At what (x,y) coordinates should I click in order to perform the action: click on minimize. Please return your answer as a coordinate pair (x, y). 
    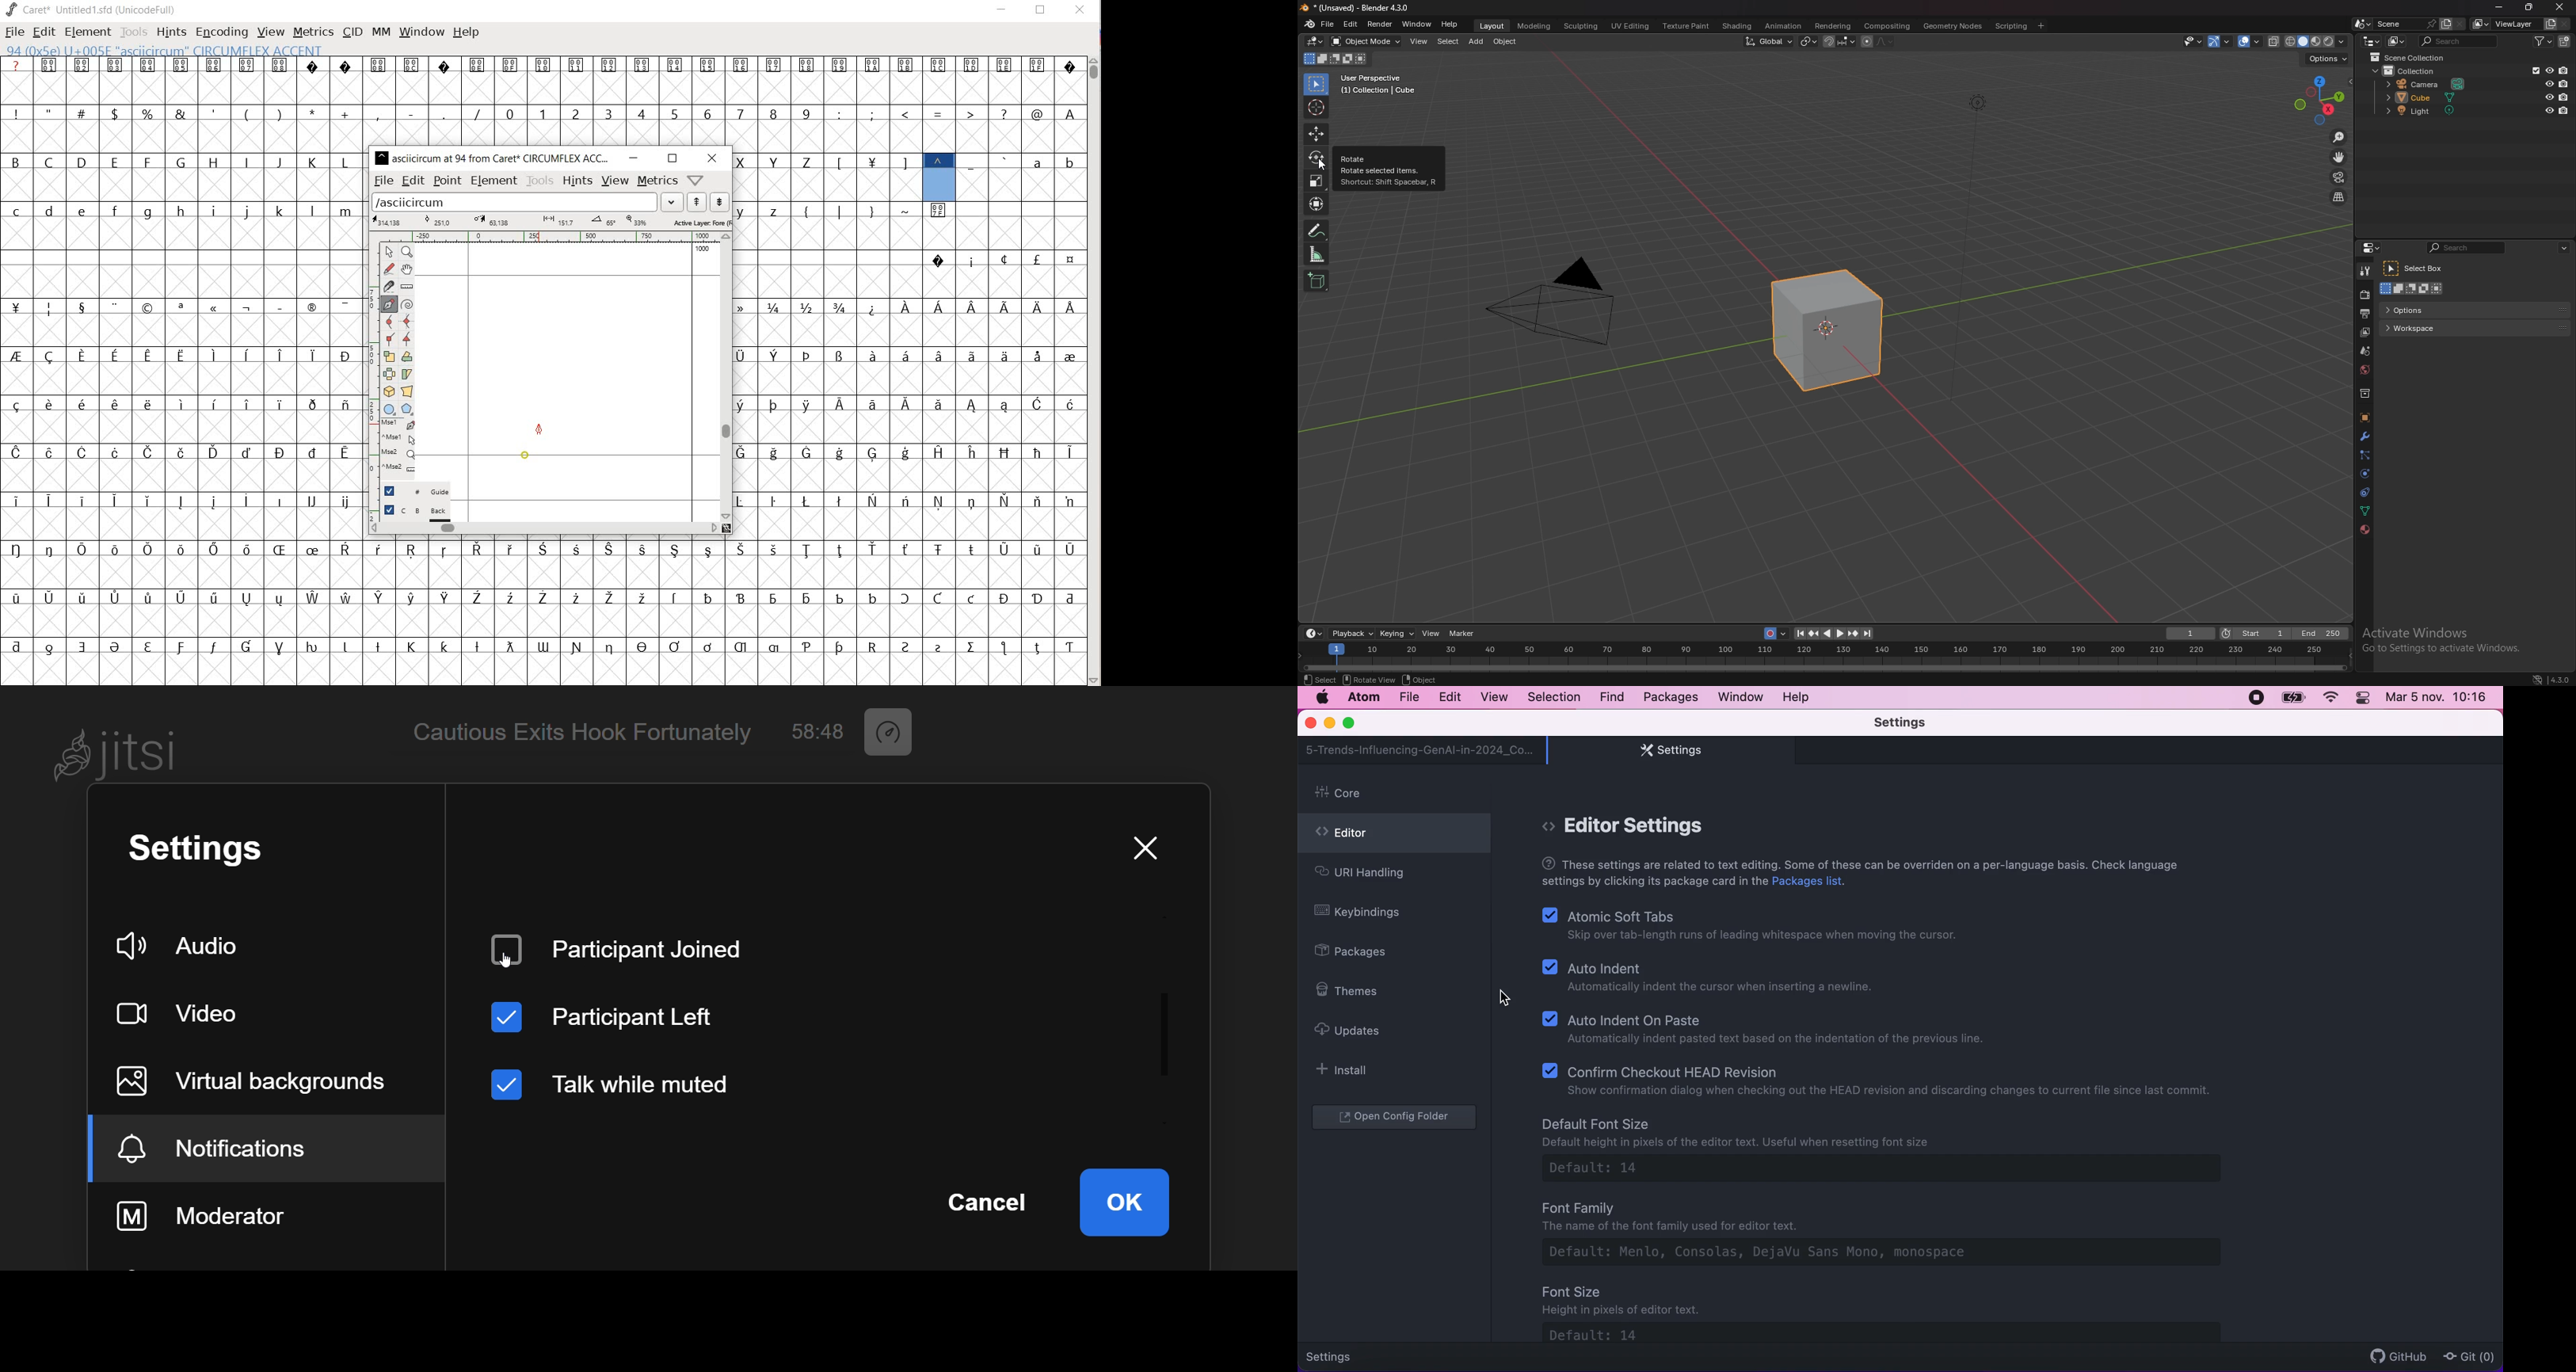
    Looking at the image, I should click on (634, 158).